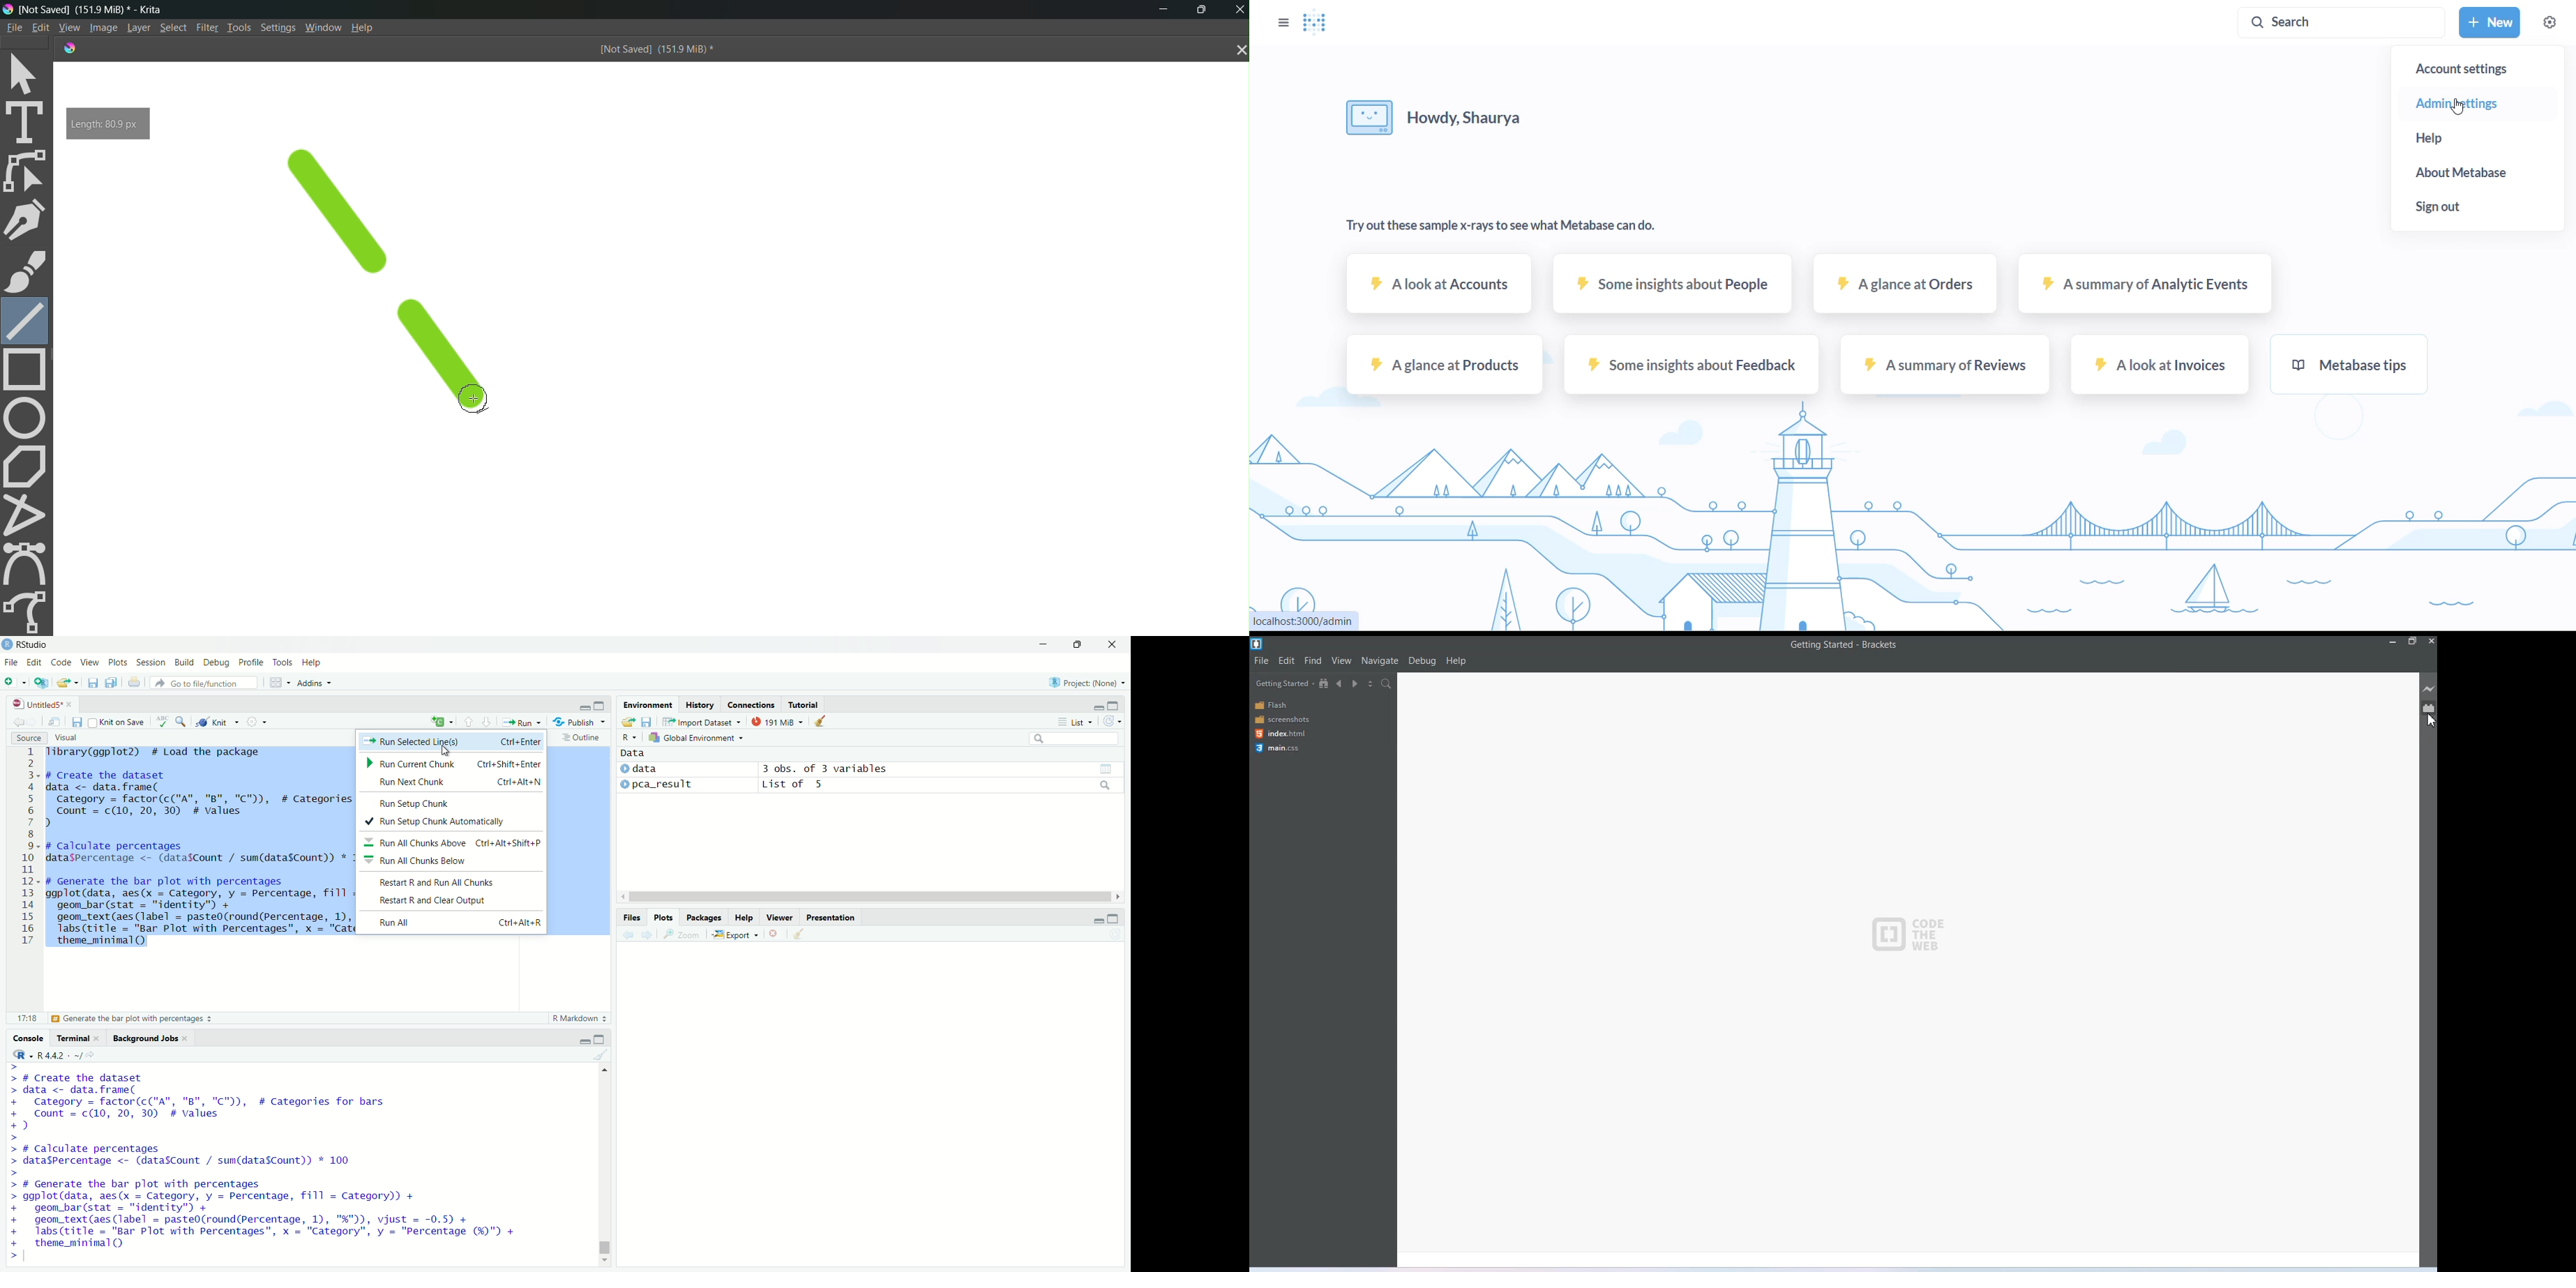 The height and width of the screenshot is (1288, 2576). Describe the element at coordinates (12, 663) in the screenshot. I see `File` at that location.